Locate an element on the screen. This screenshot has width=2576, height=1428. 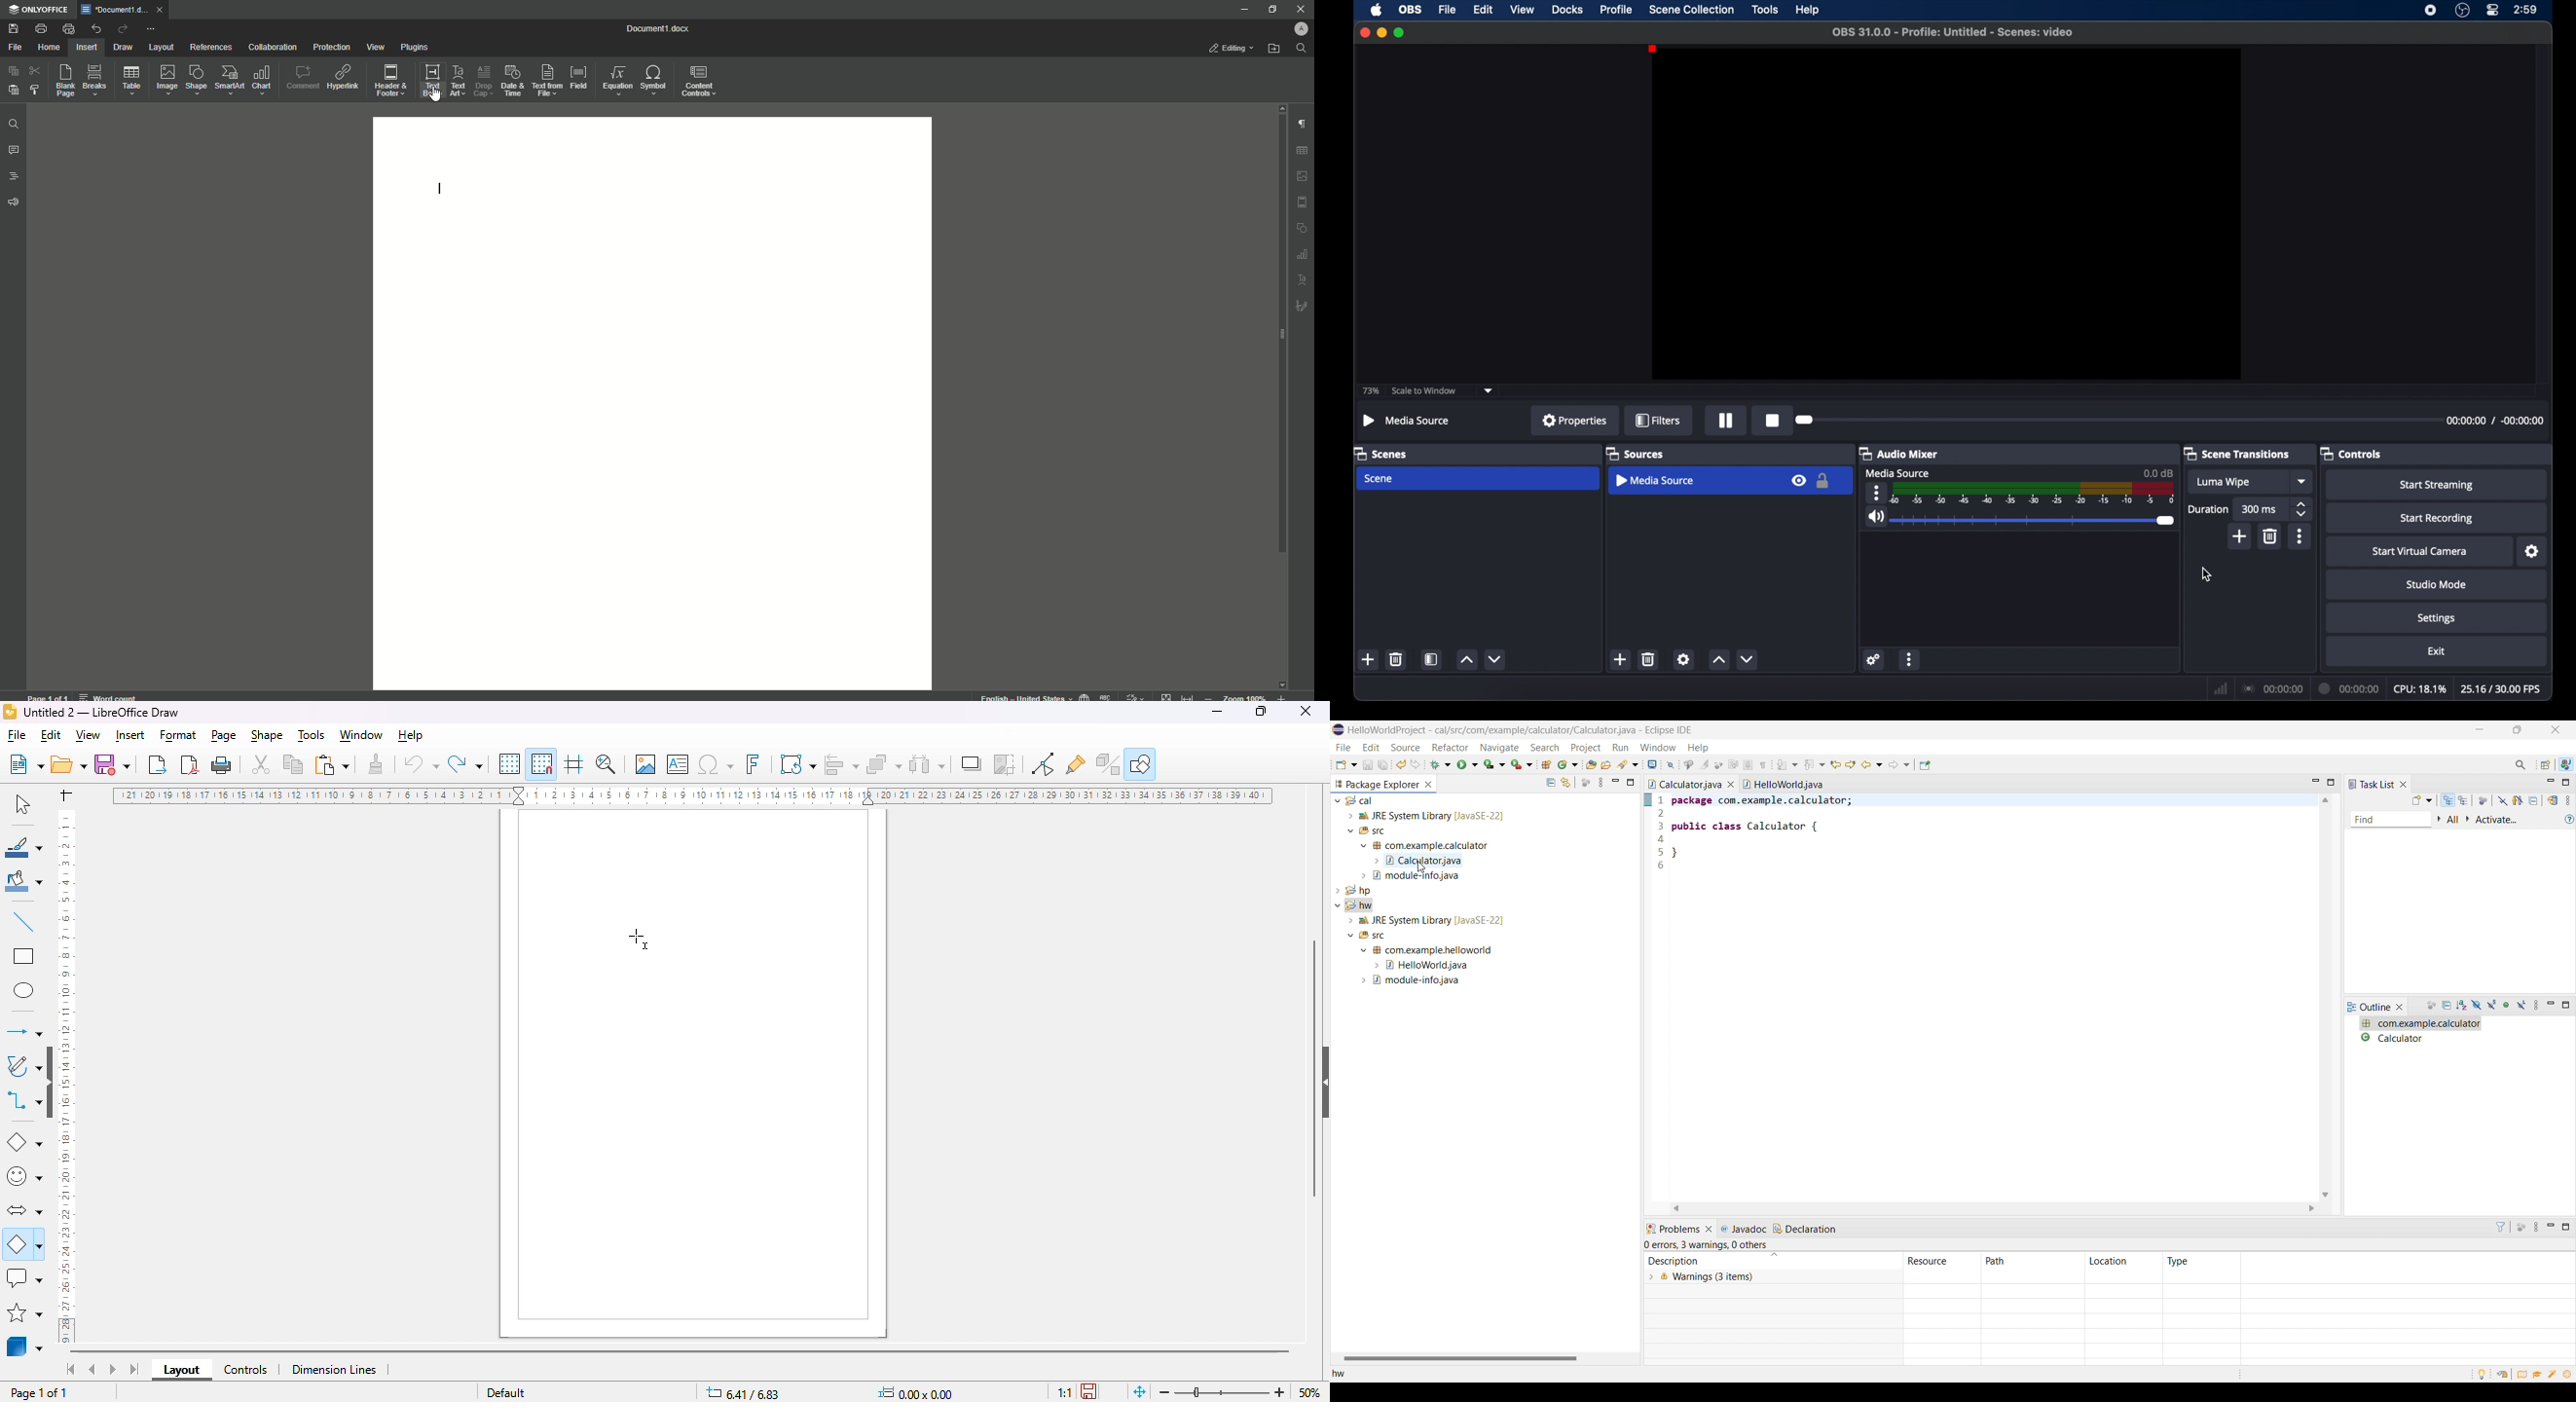
Type is located at coordinates (2179, 1261).